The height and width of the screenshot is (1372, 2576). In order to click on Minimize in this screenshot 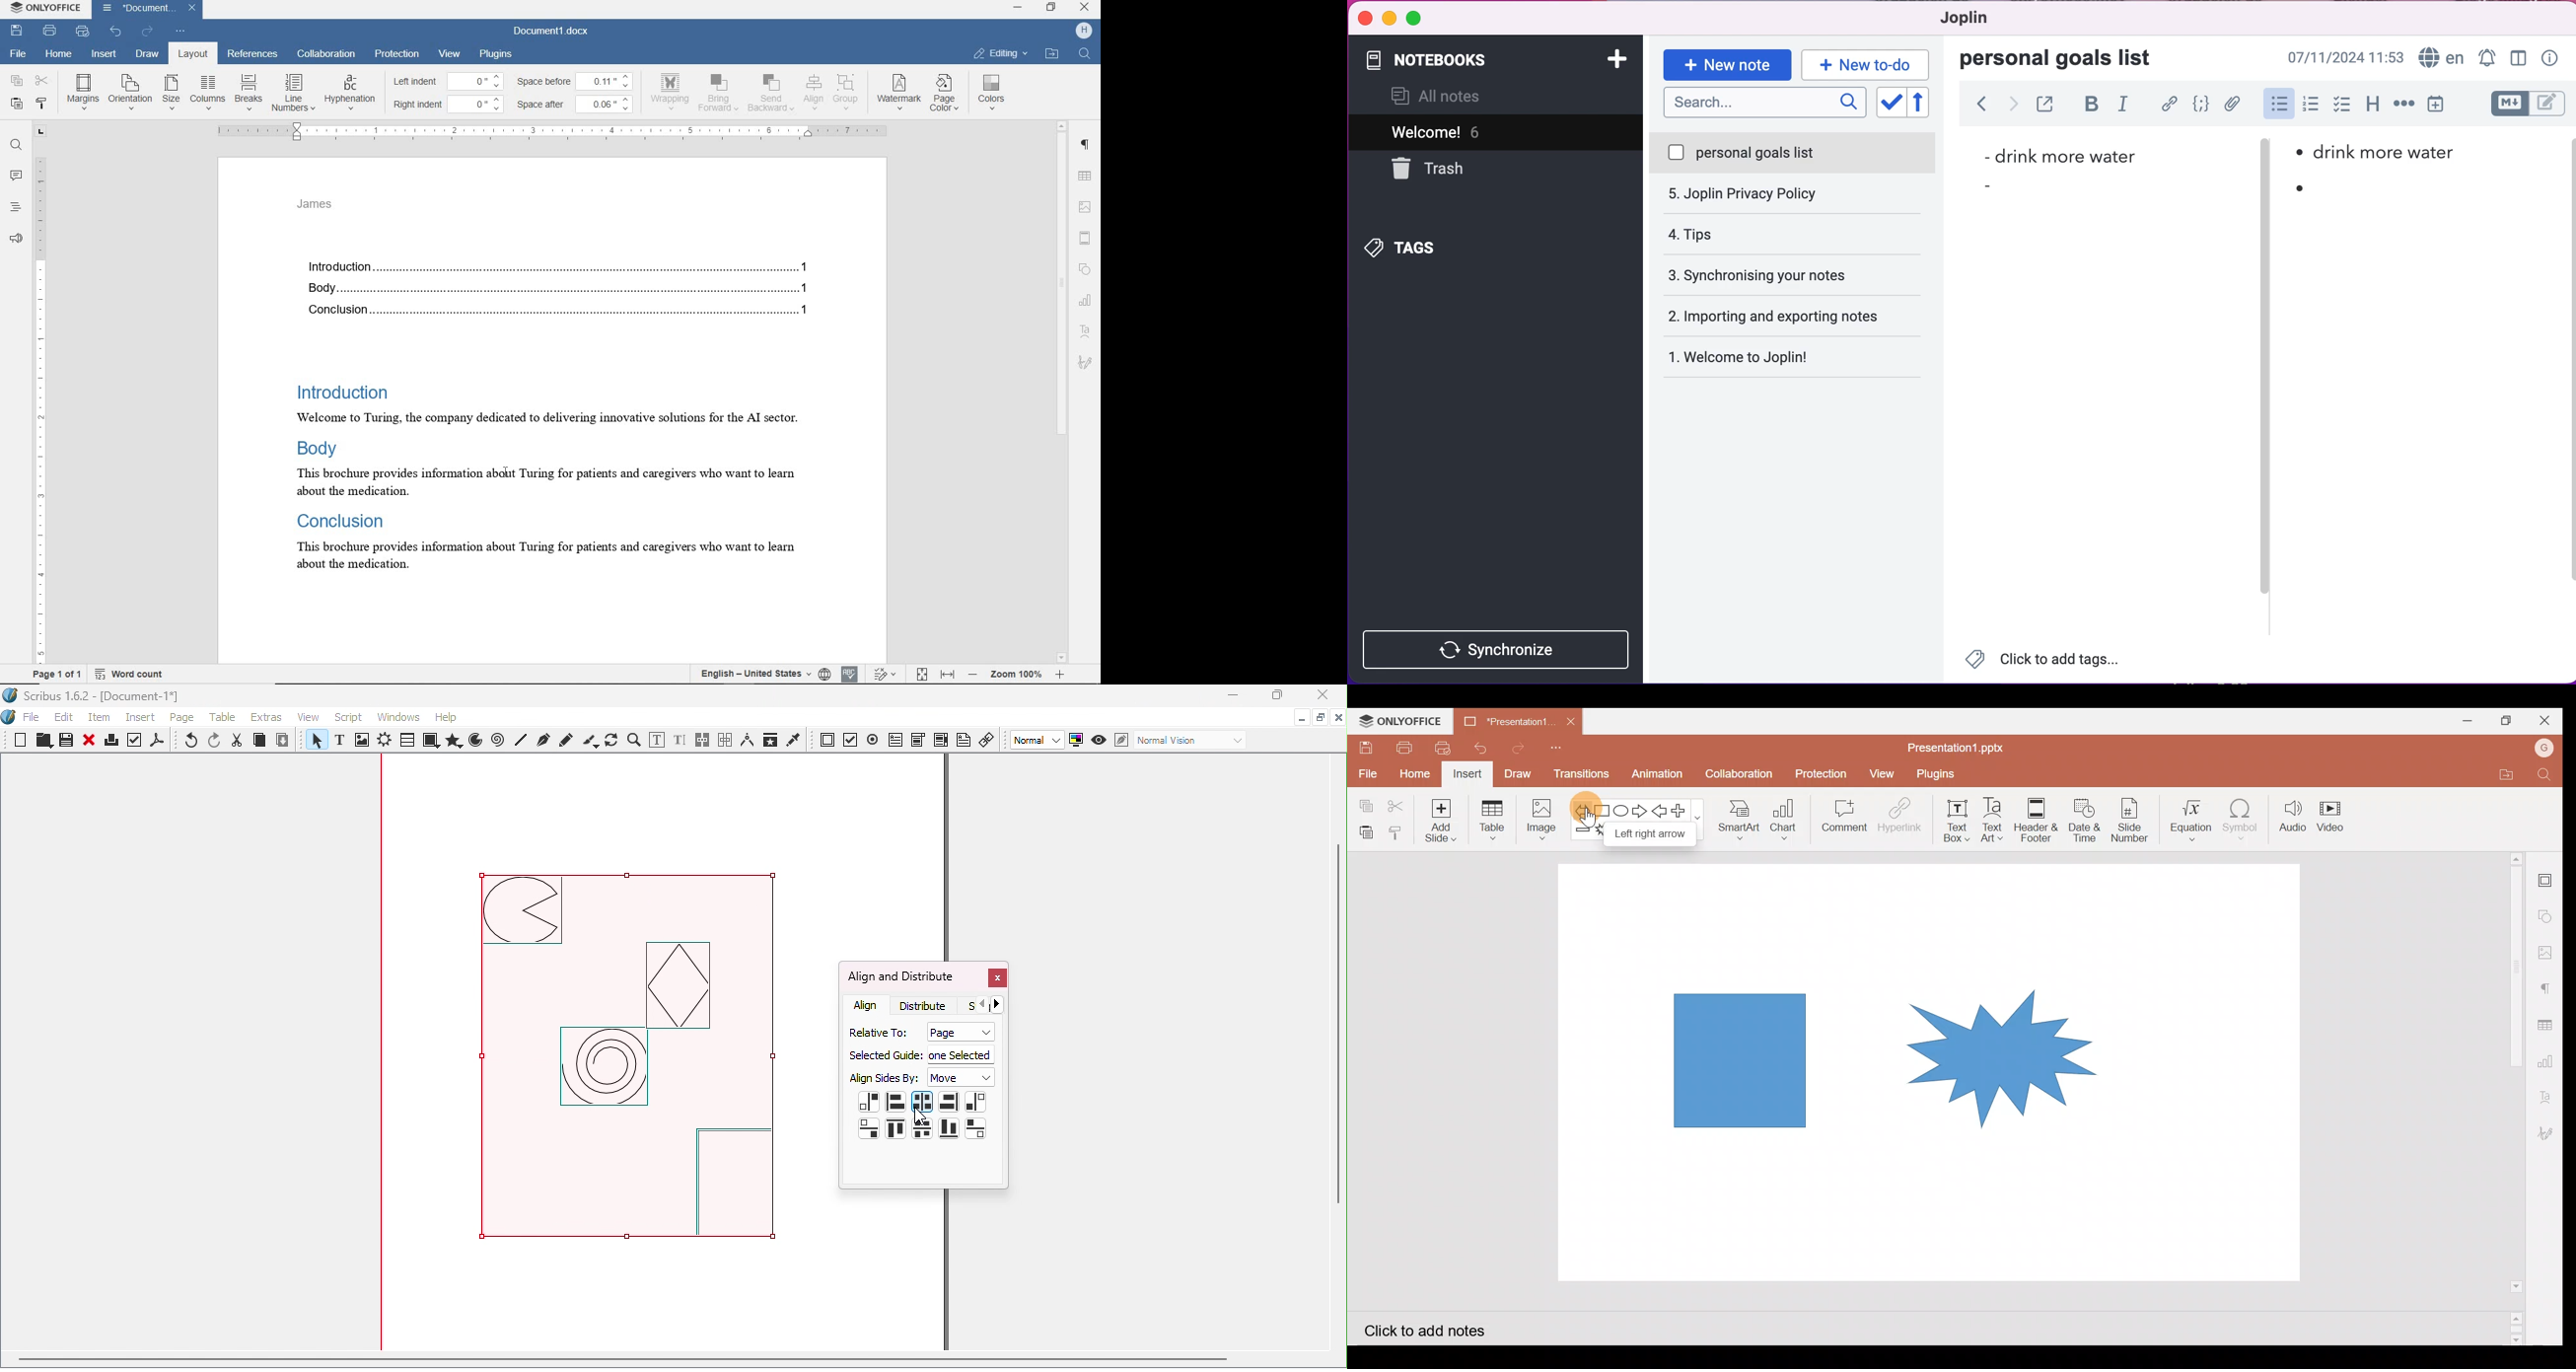, I will do `click(1300, 716)`.